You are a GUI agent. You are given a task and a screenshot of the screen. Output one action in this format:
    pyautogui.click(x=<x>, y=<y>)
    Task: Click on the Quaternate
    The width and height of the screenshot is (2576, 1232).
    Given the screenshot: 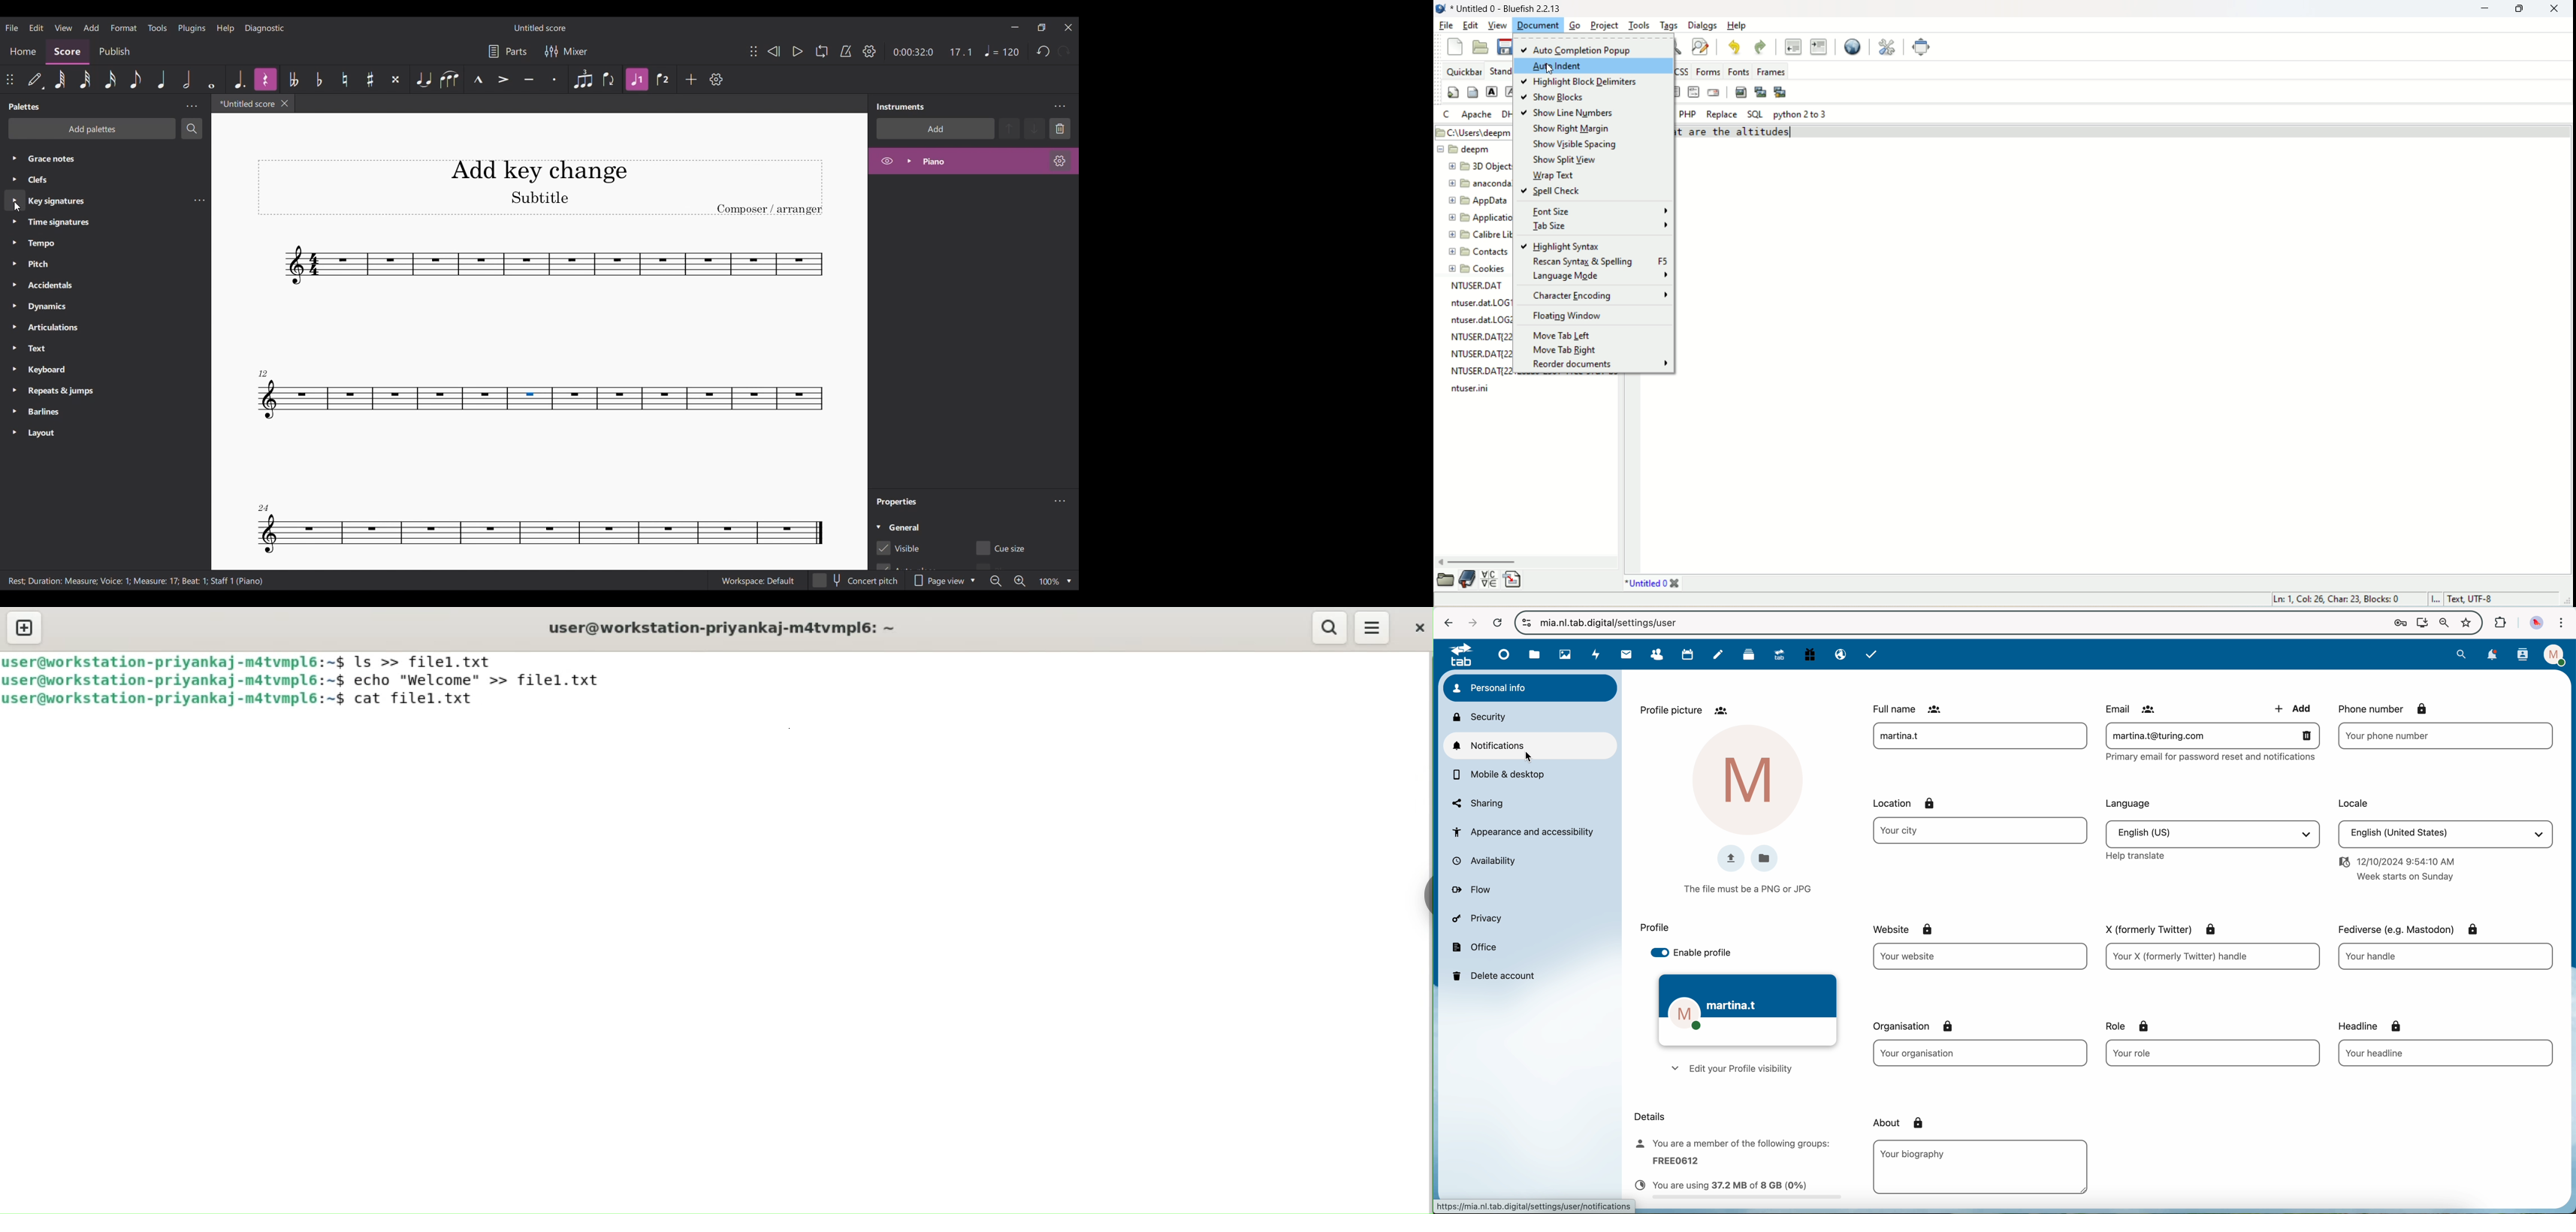 What is the action you would take?
    pyautogui.click(x=1002, y=51)
    